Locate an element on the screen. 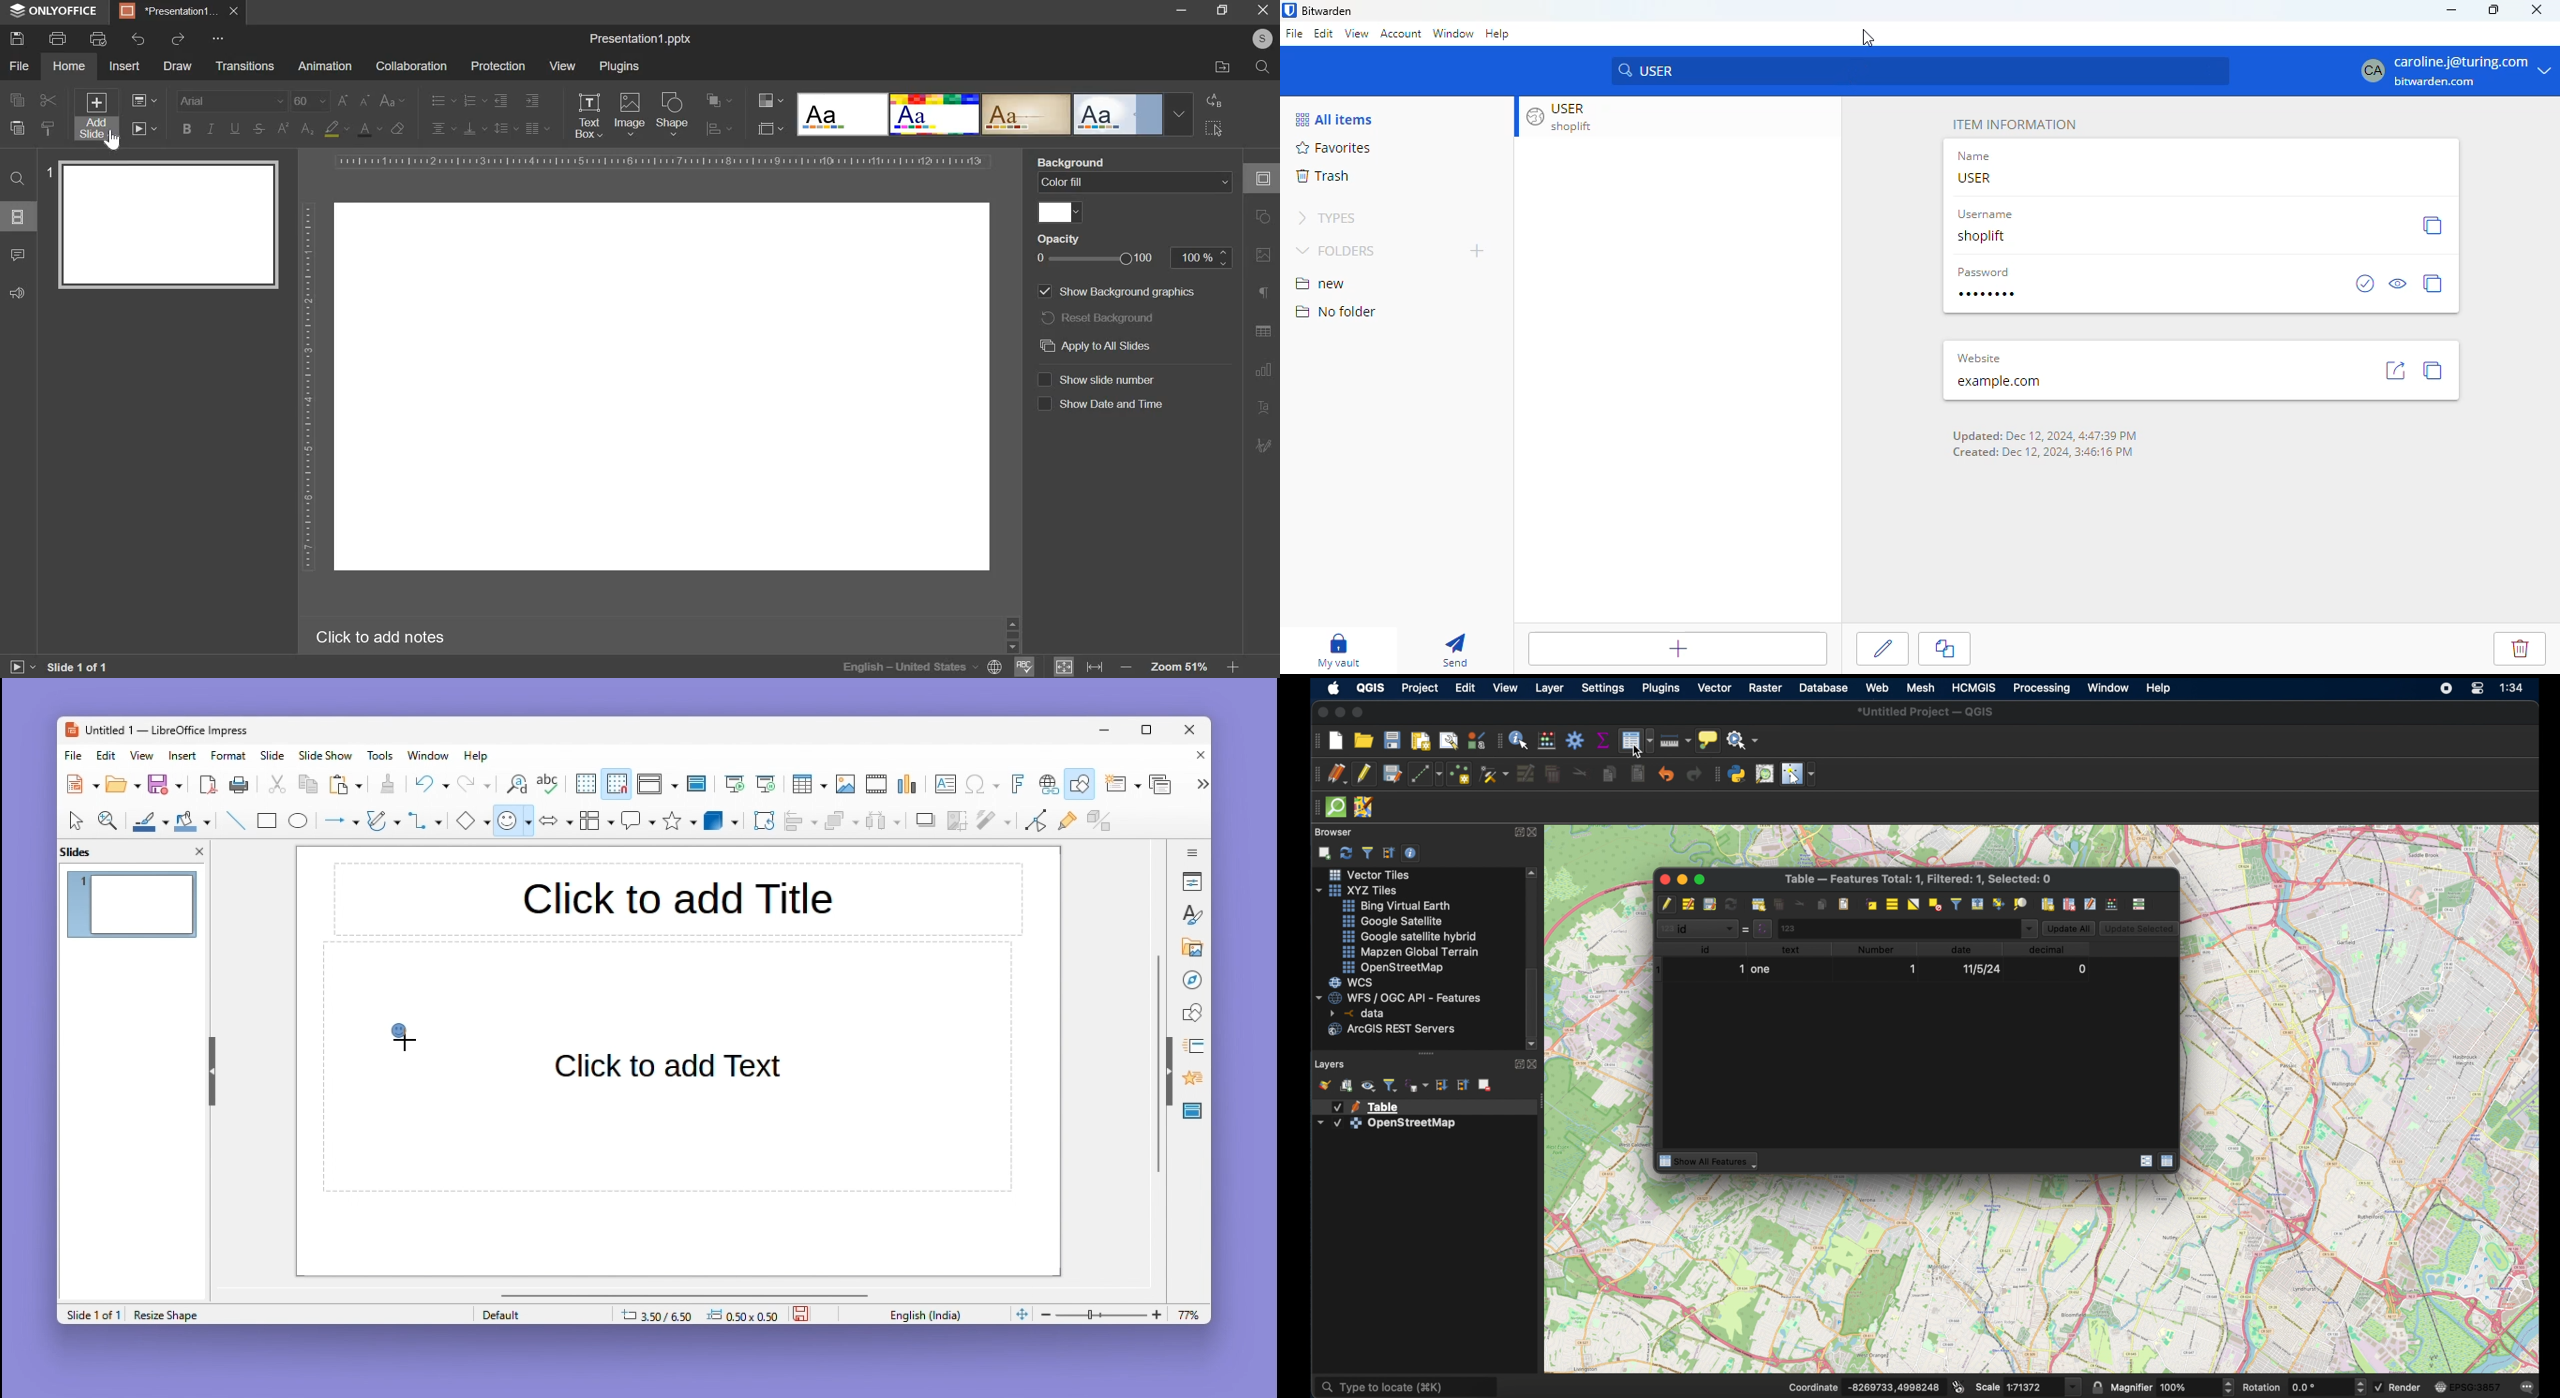 This screenshot has width=2576, height=1400. Format is located at coordinates (229, 755).